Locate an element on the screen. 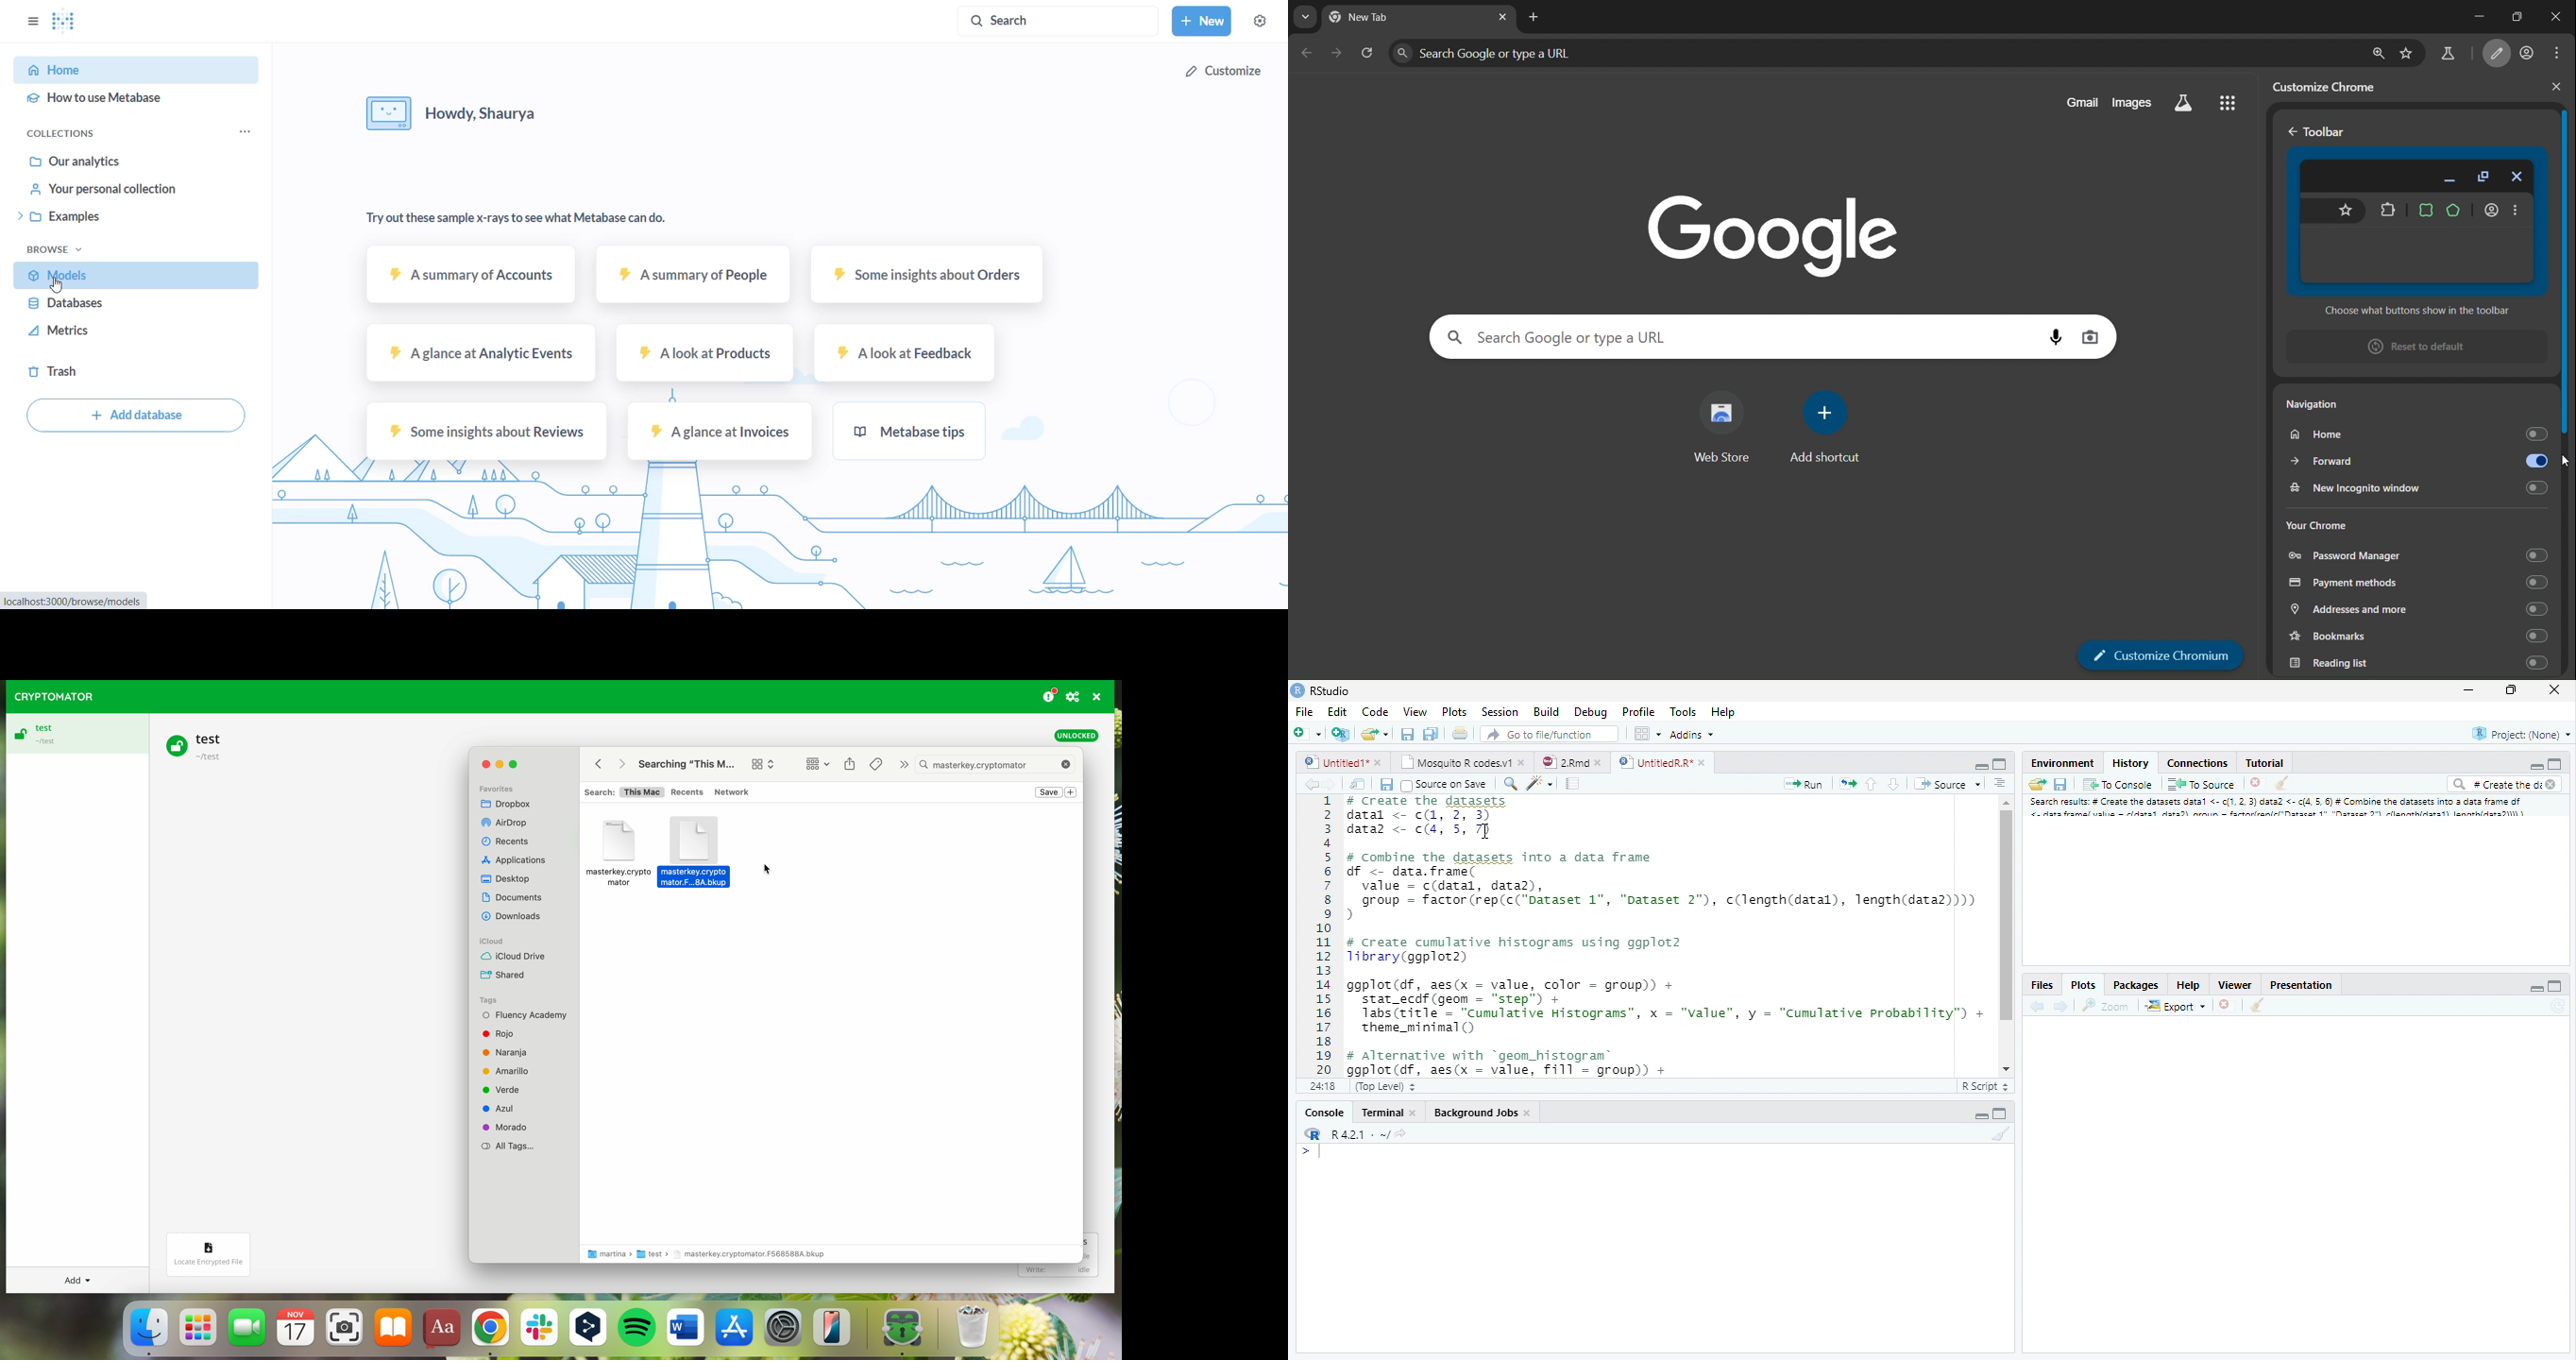 This screenshot has height=1372, width=2576. Source on Save is located at coordinates (1444, 786).